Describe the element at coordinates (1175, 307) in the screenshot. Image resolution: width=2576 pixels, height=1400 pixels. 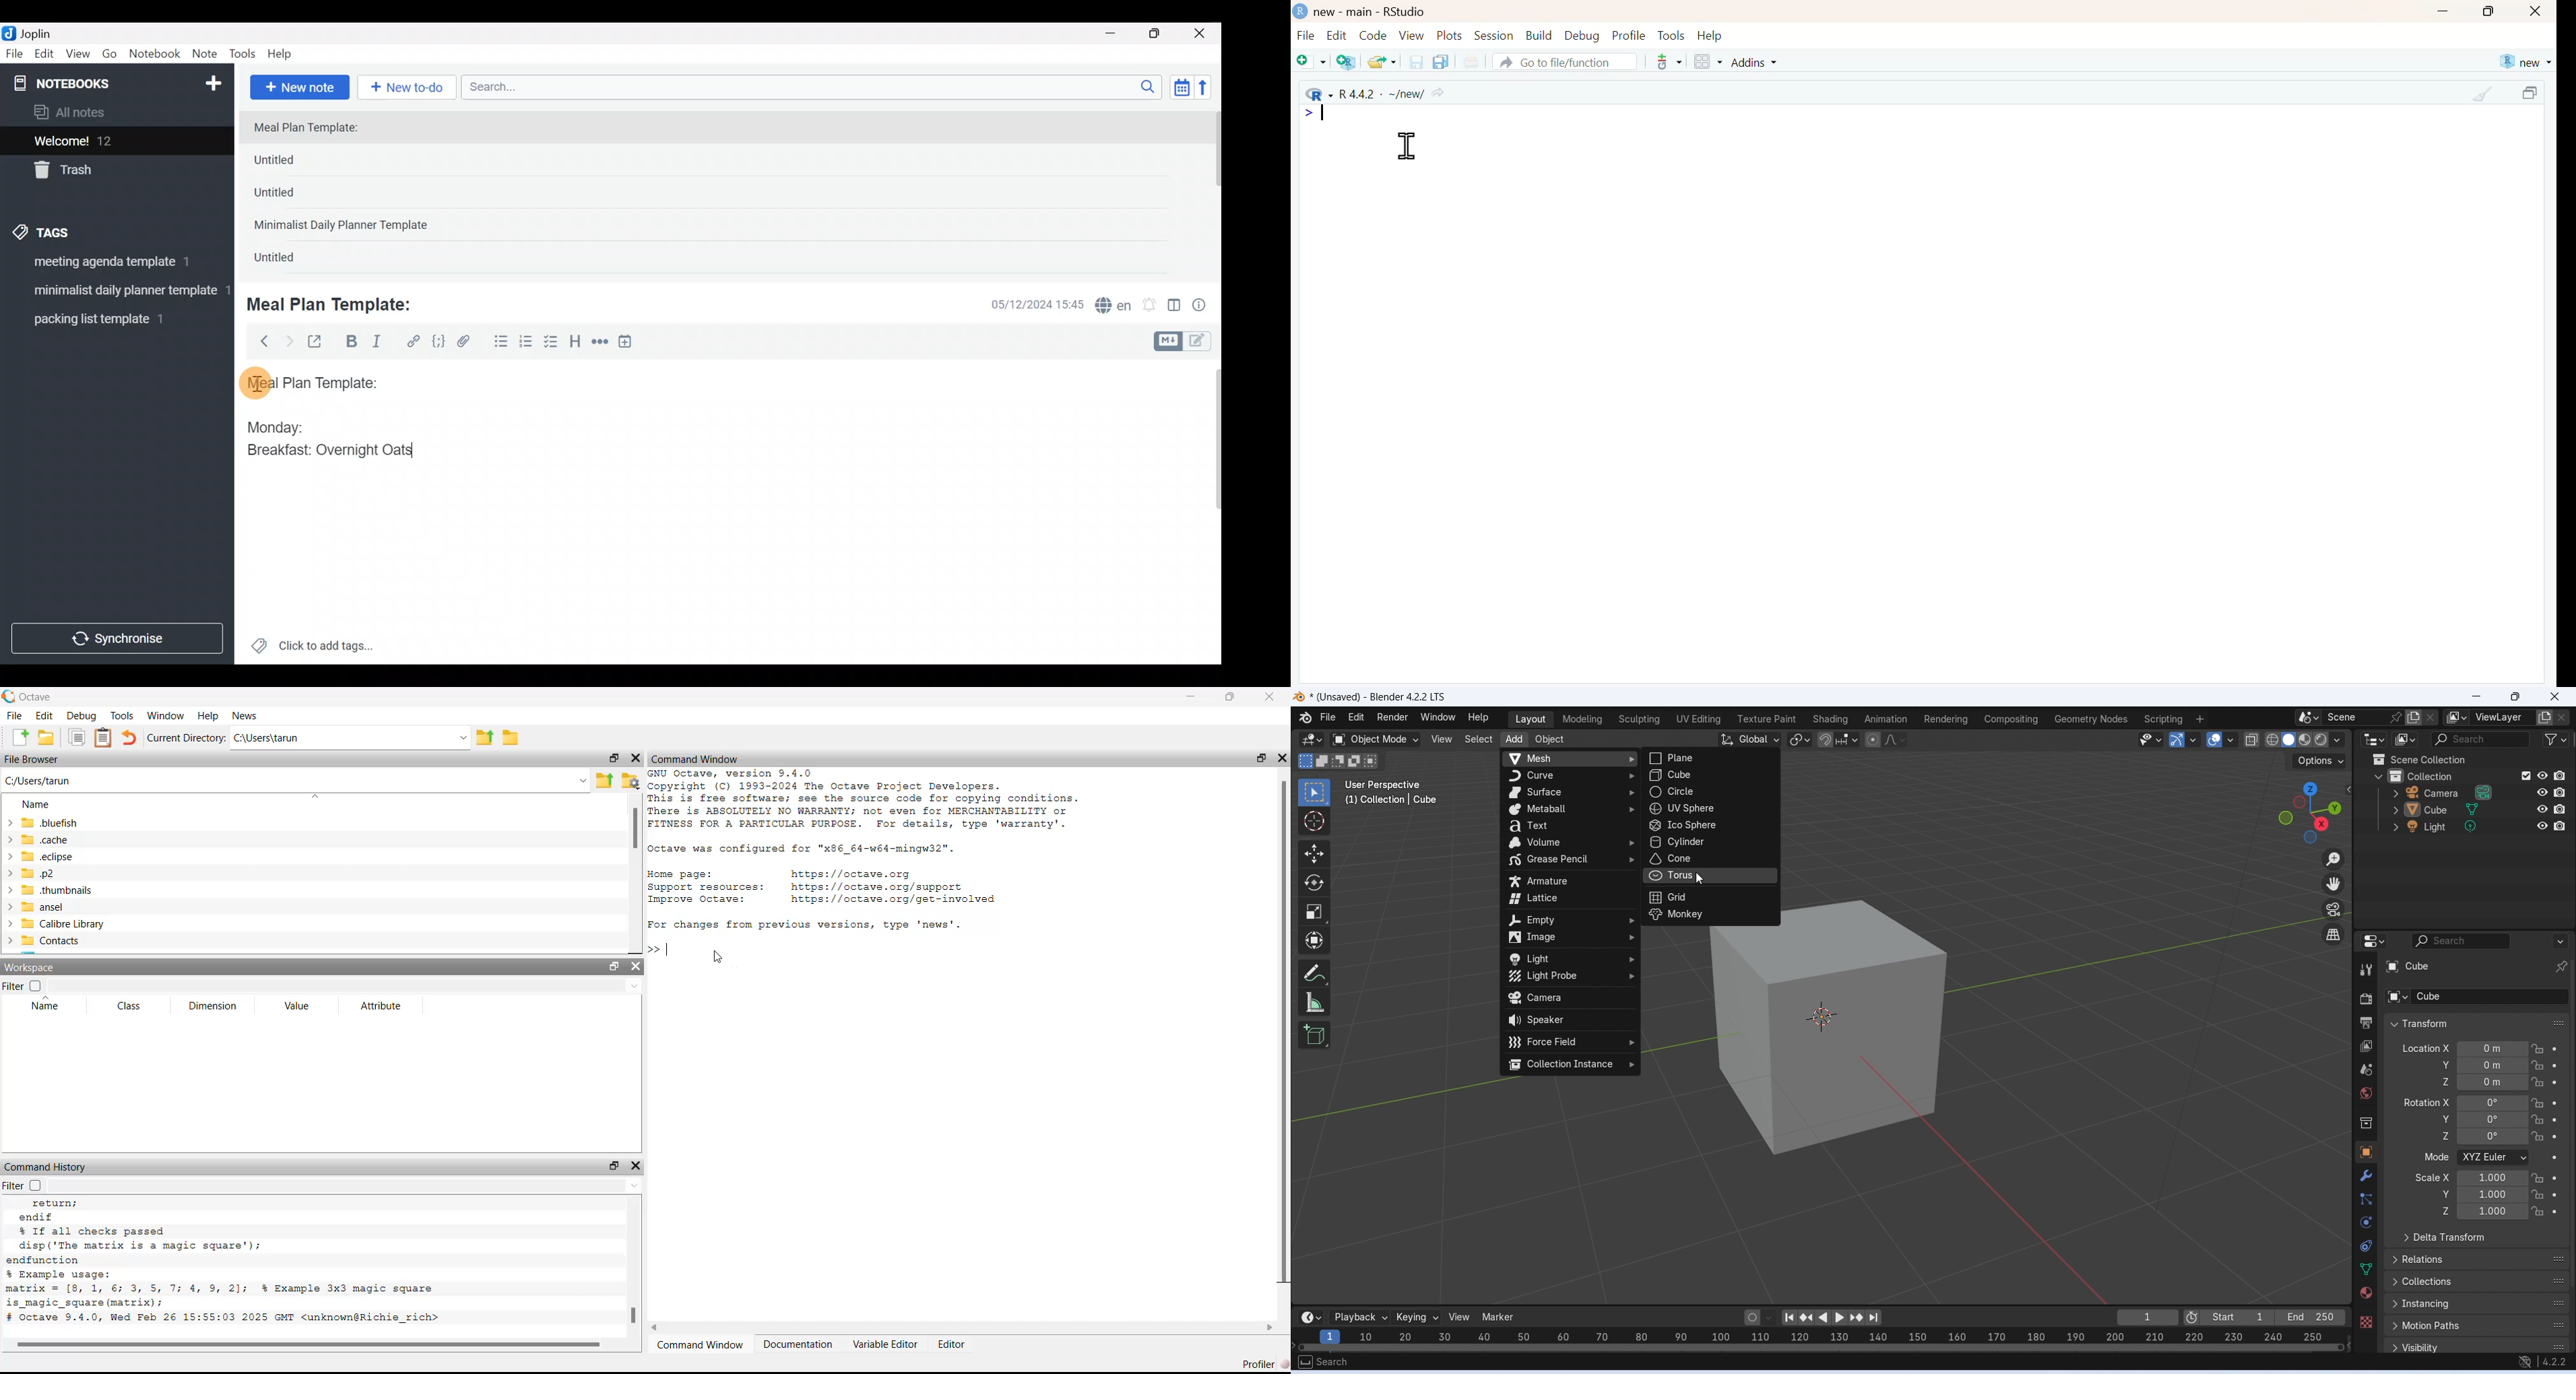
I see `Toggle editor layout` at that location.